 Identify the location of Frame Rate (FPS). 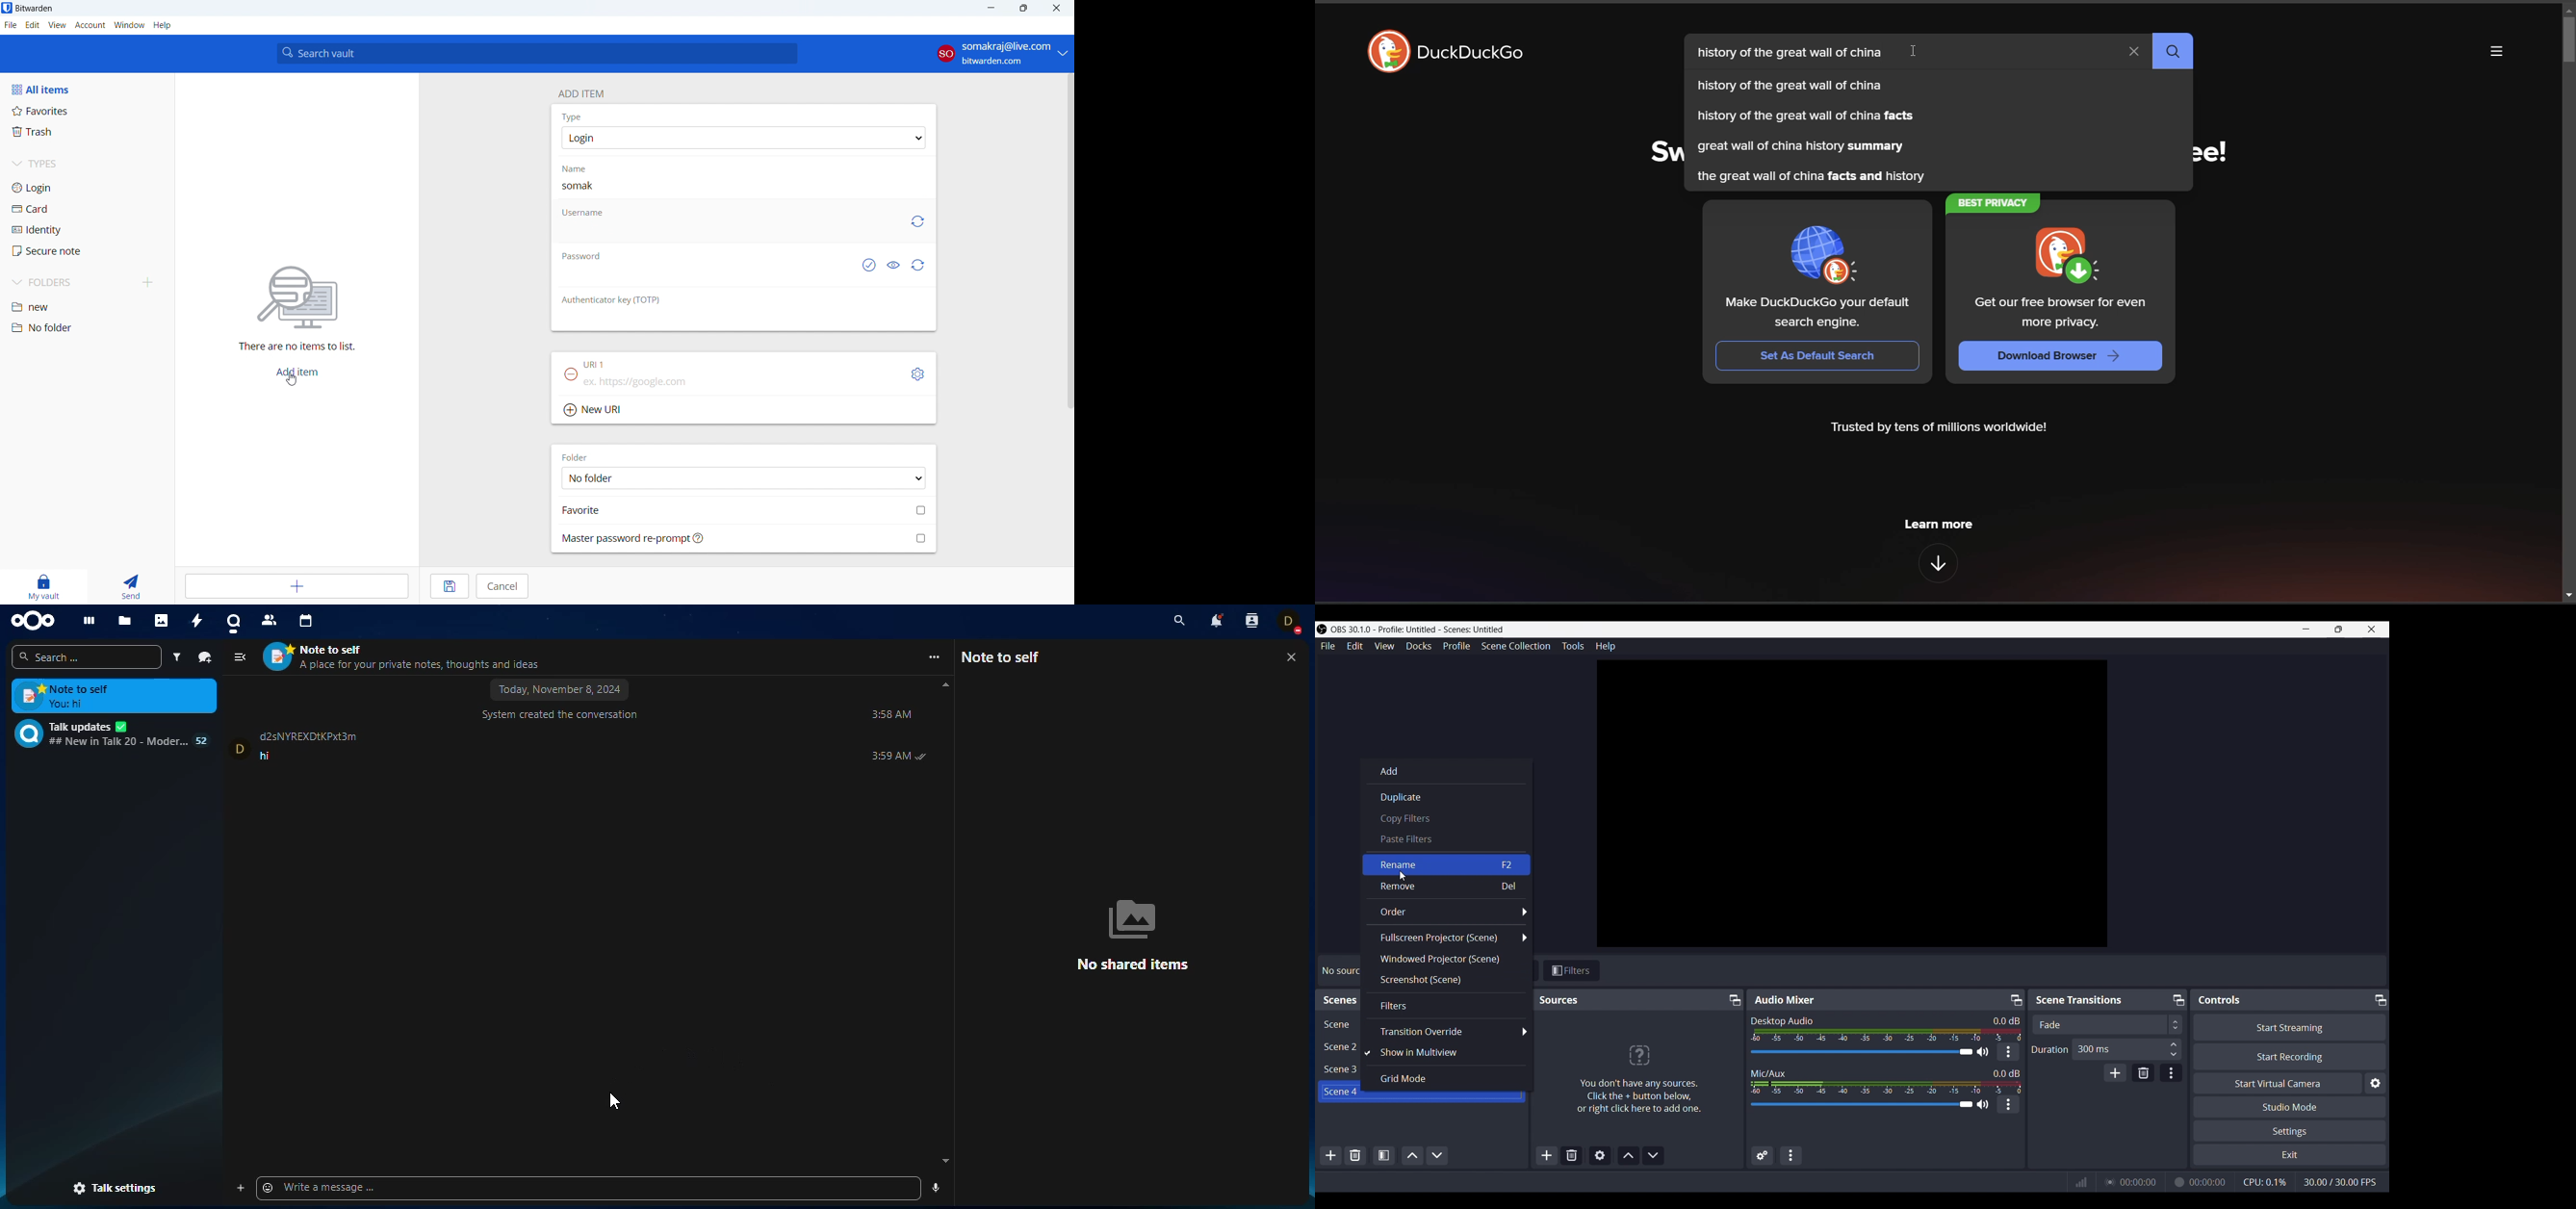
(2340, 1182).